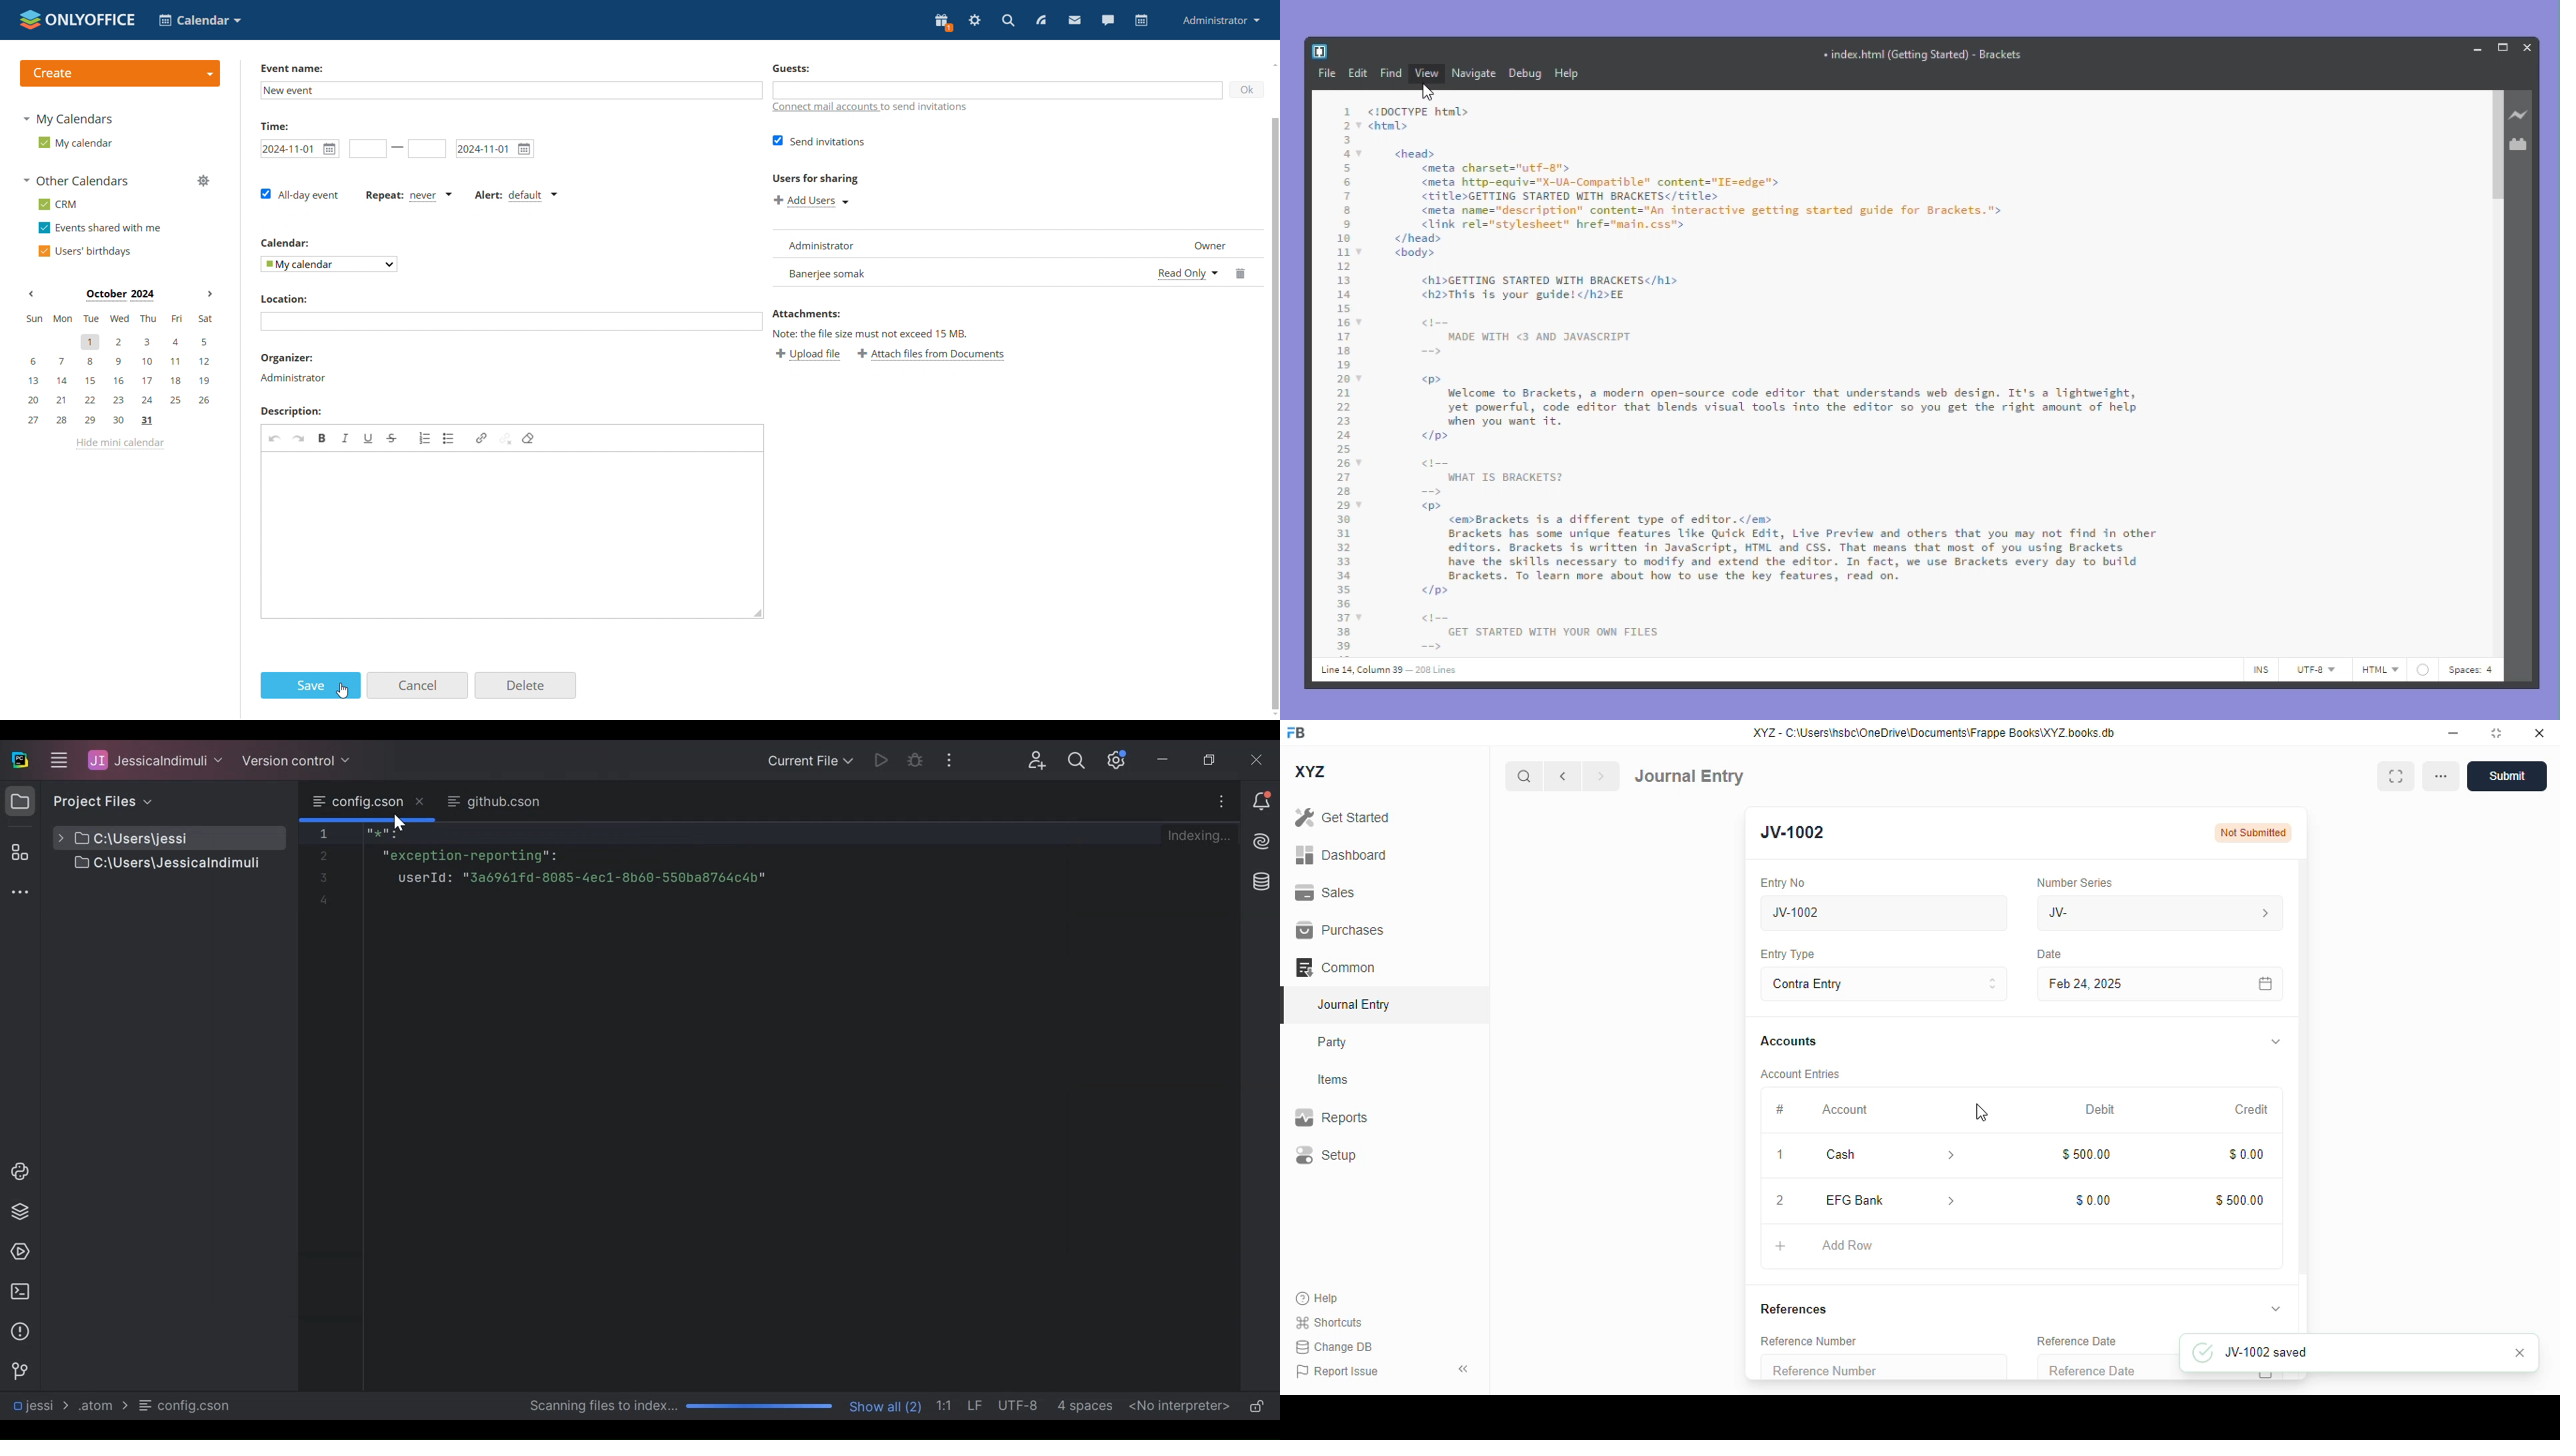  I want to click on crm, so click(59, 204).